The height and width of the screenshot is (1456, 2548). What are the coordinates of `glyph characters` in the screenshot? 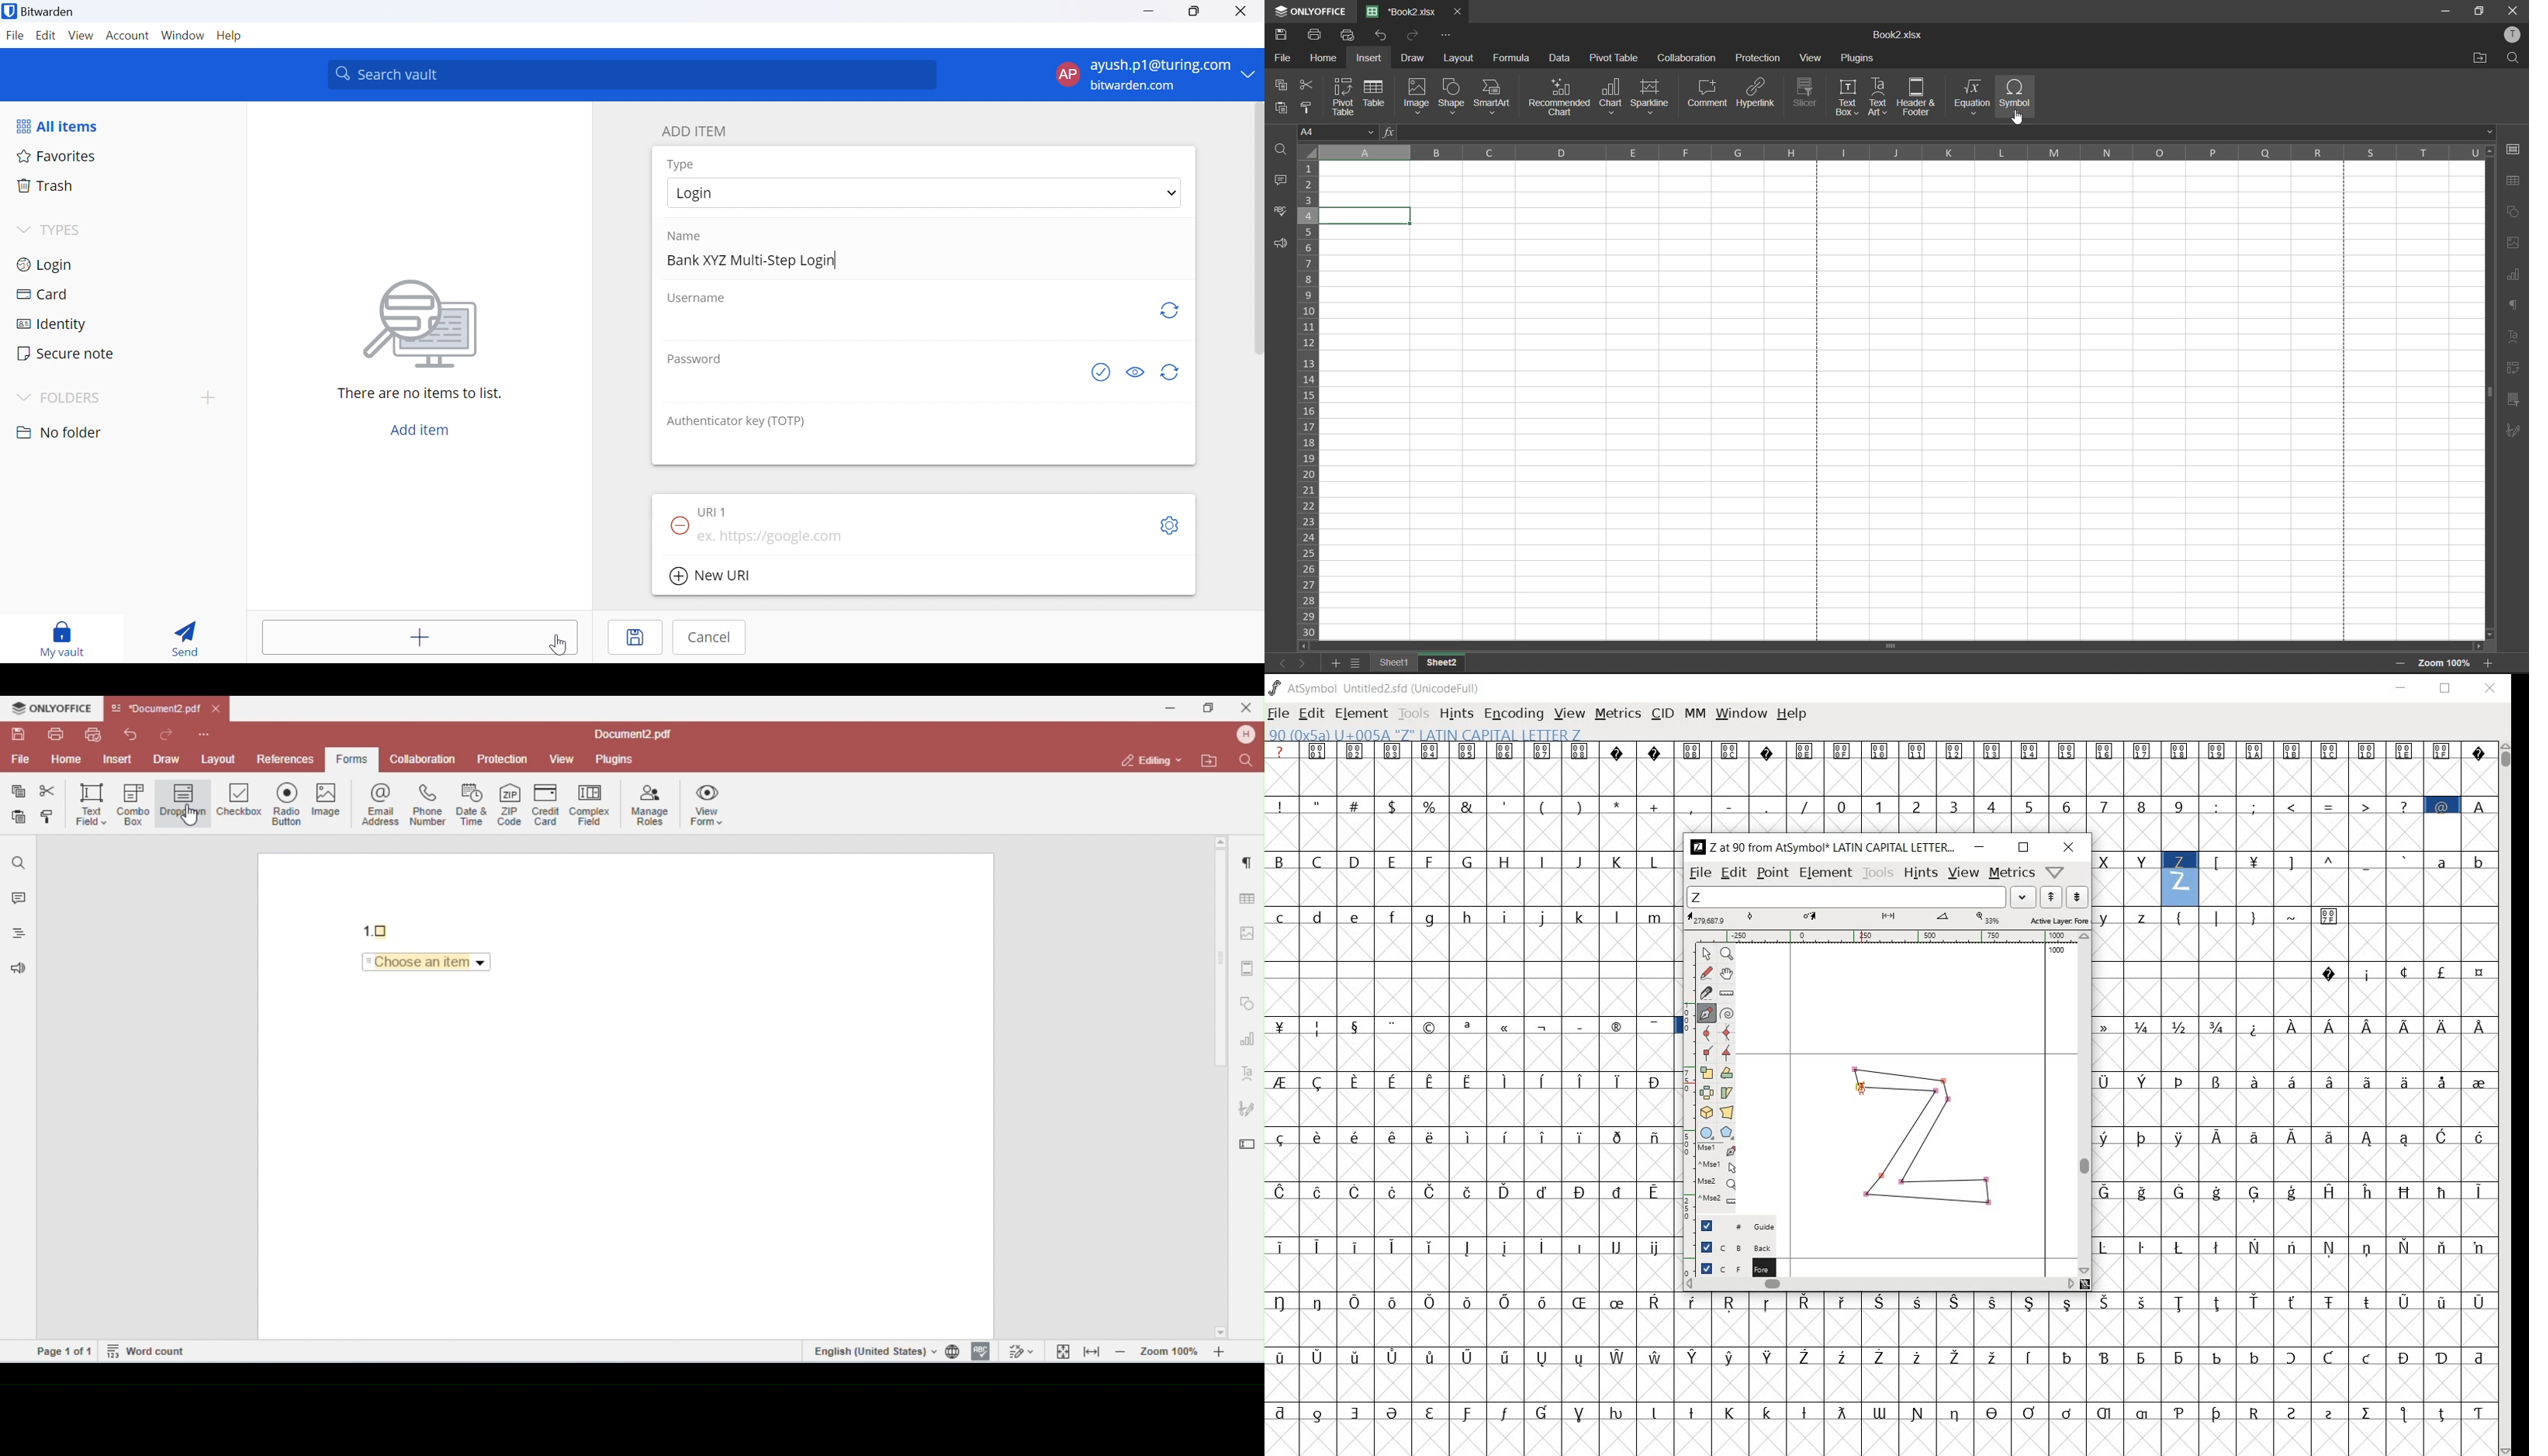 It's located at (1470, 1098).